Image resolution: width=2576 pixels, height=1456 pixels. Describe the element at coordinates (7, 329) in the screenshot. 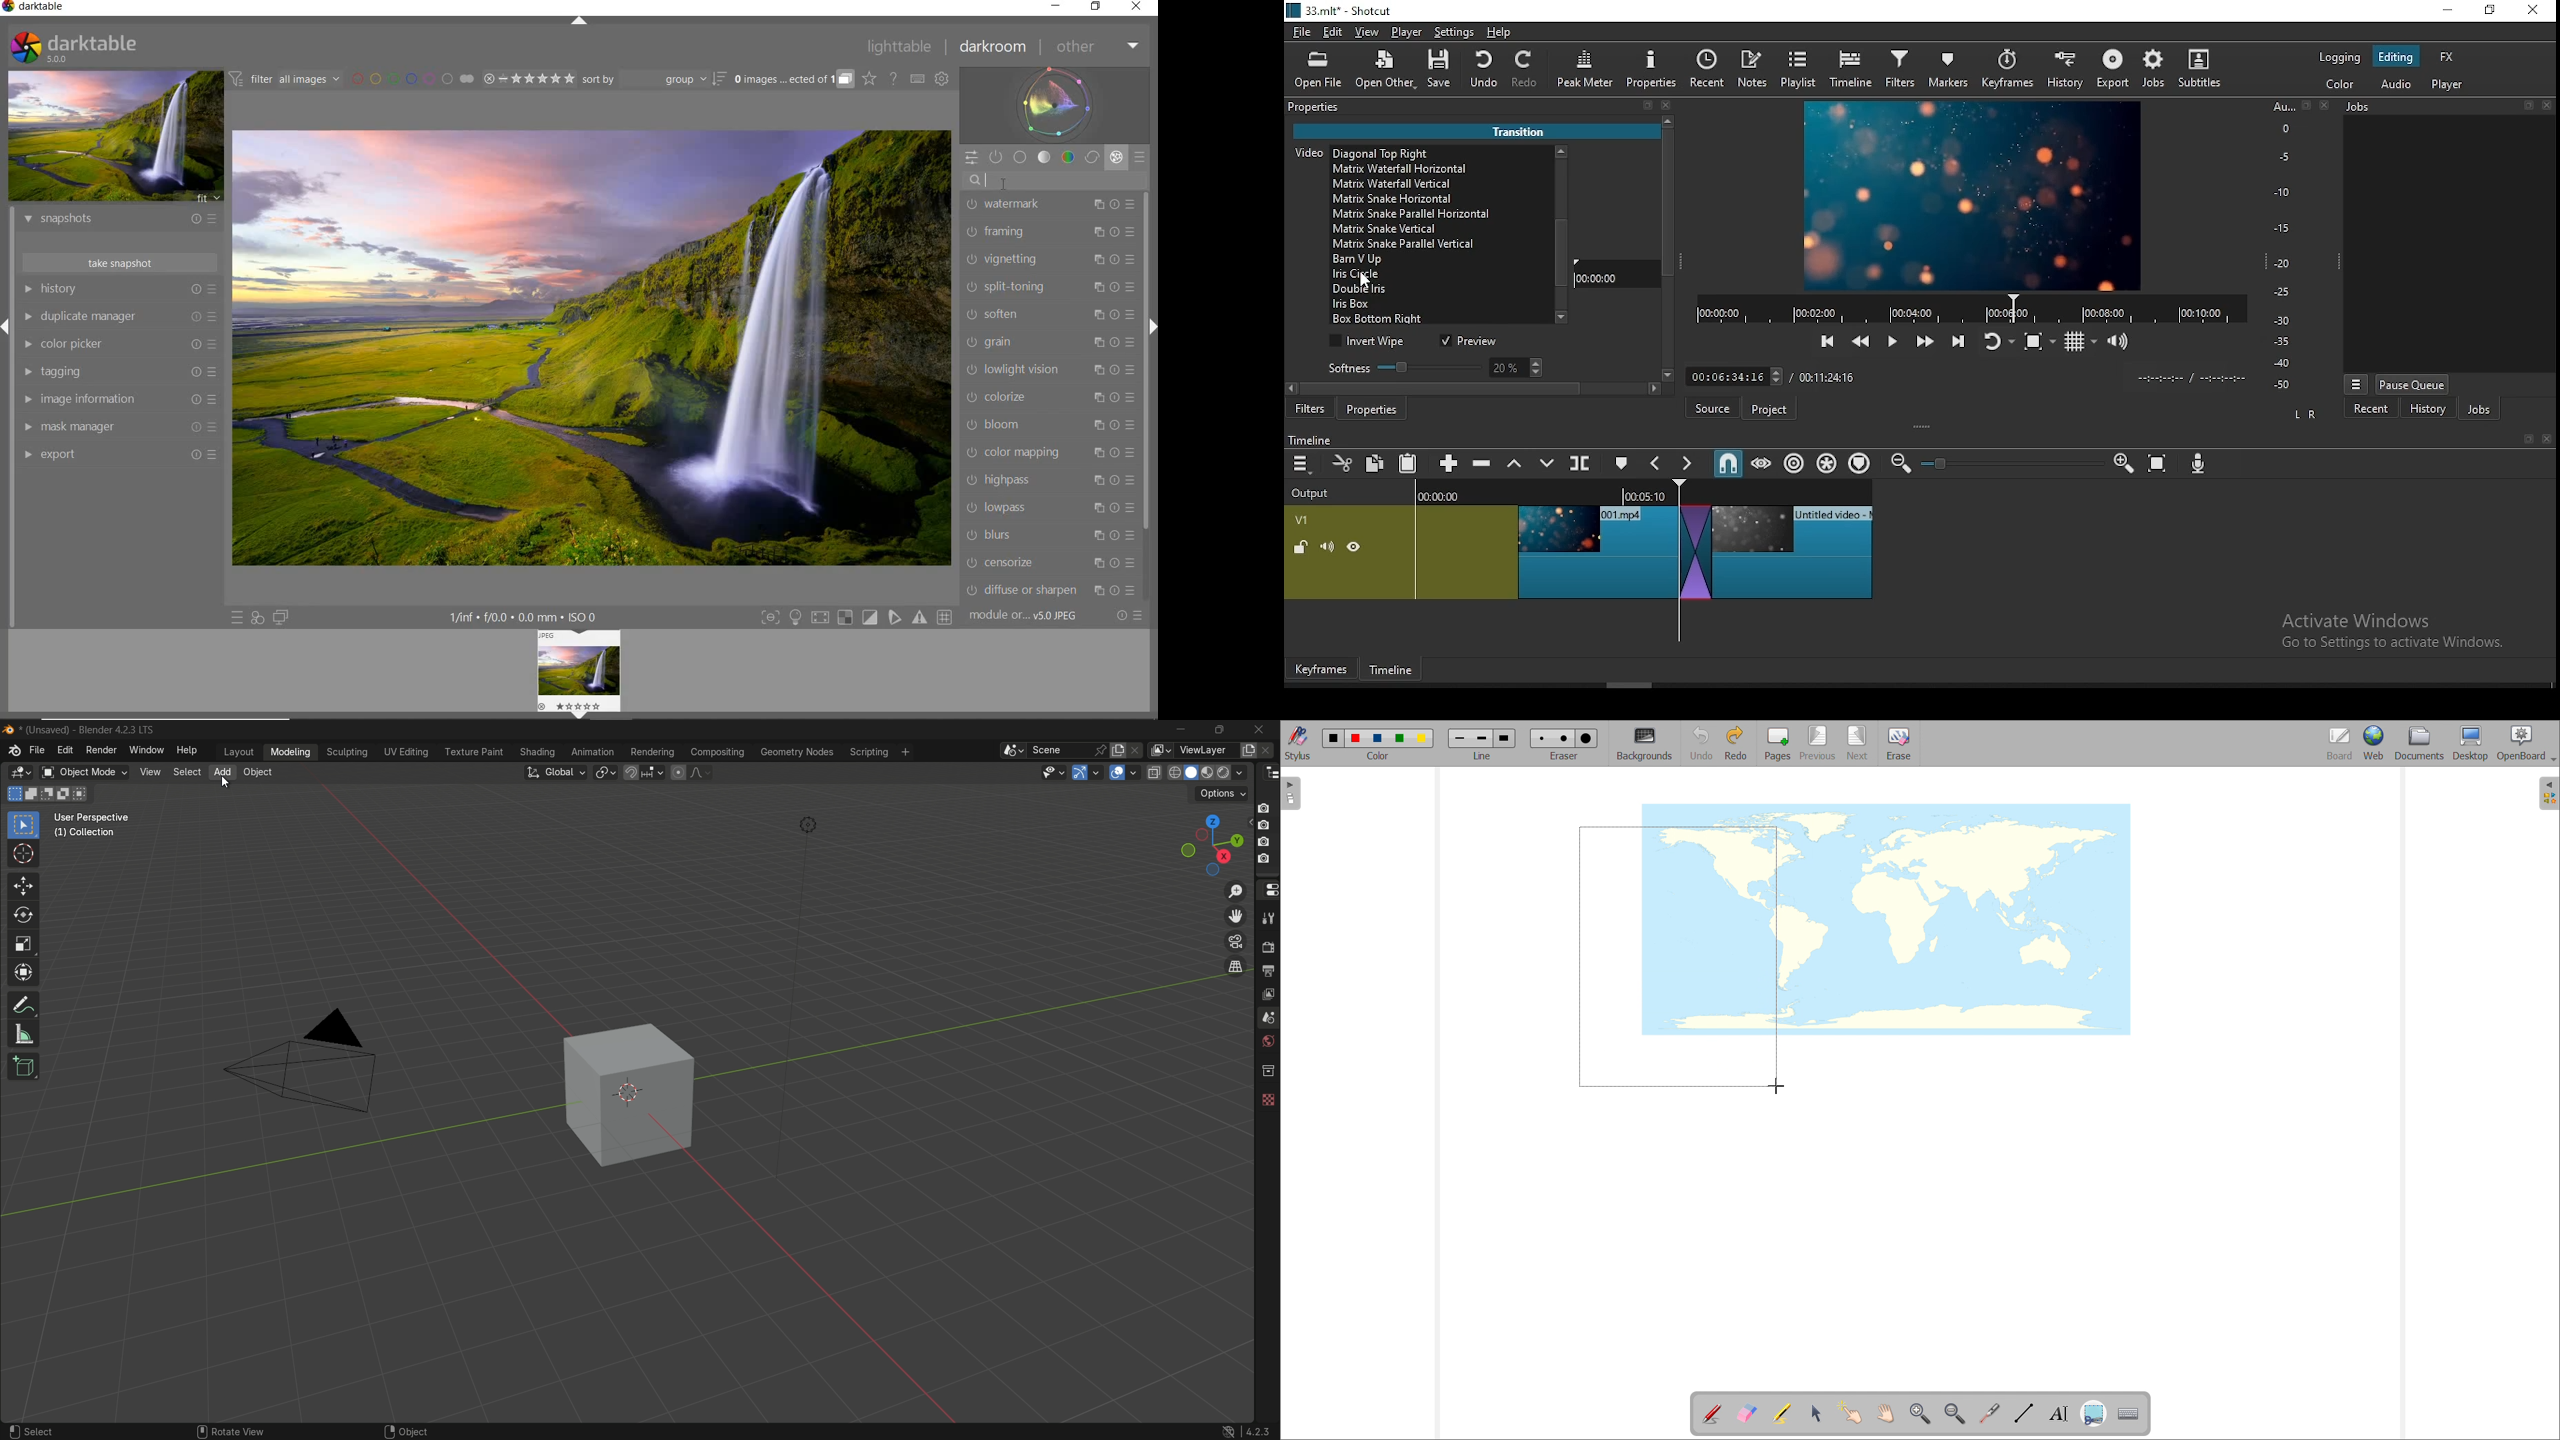

I see `Expand/Collapse` at that location.